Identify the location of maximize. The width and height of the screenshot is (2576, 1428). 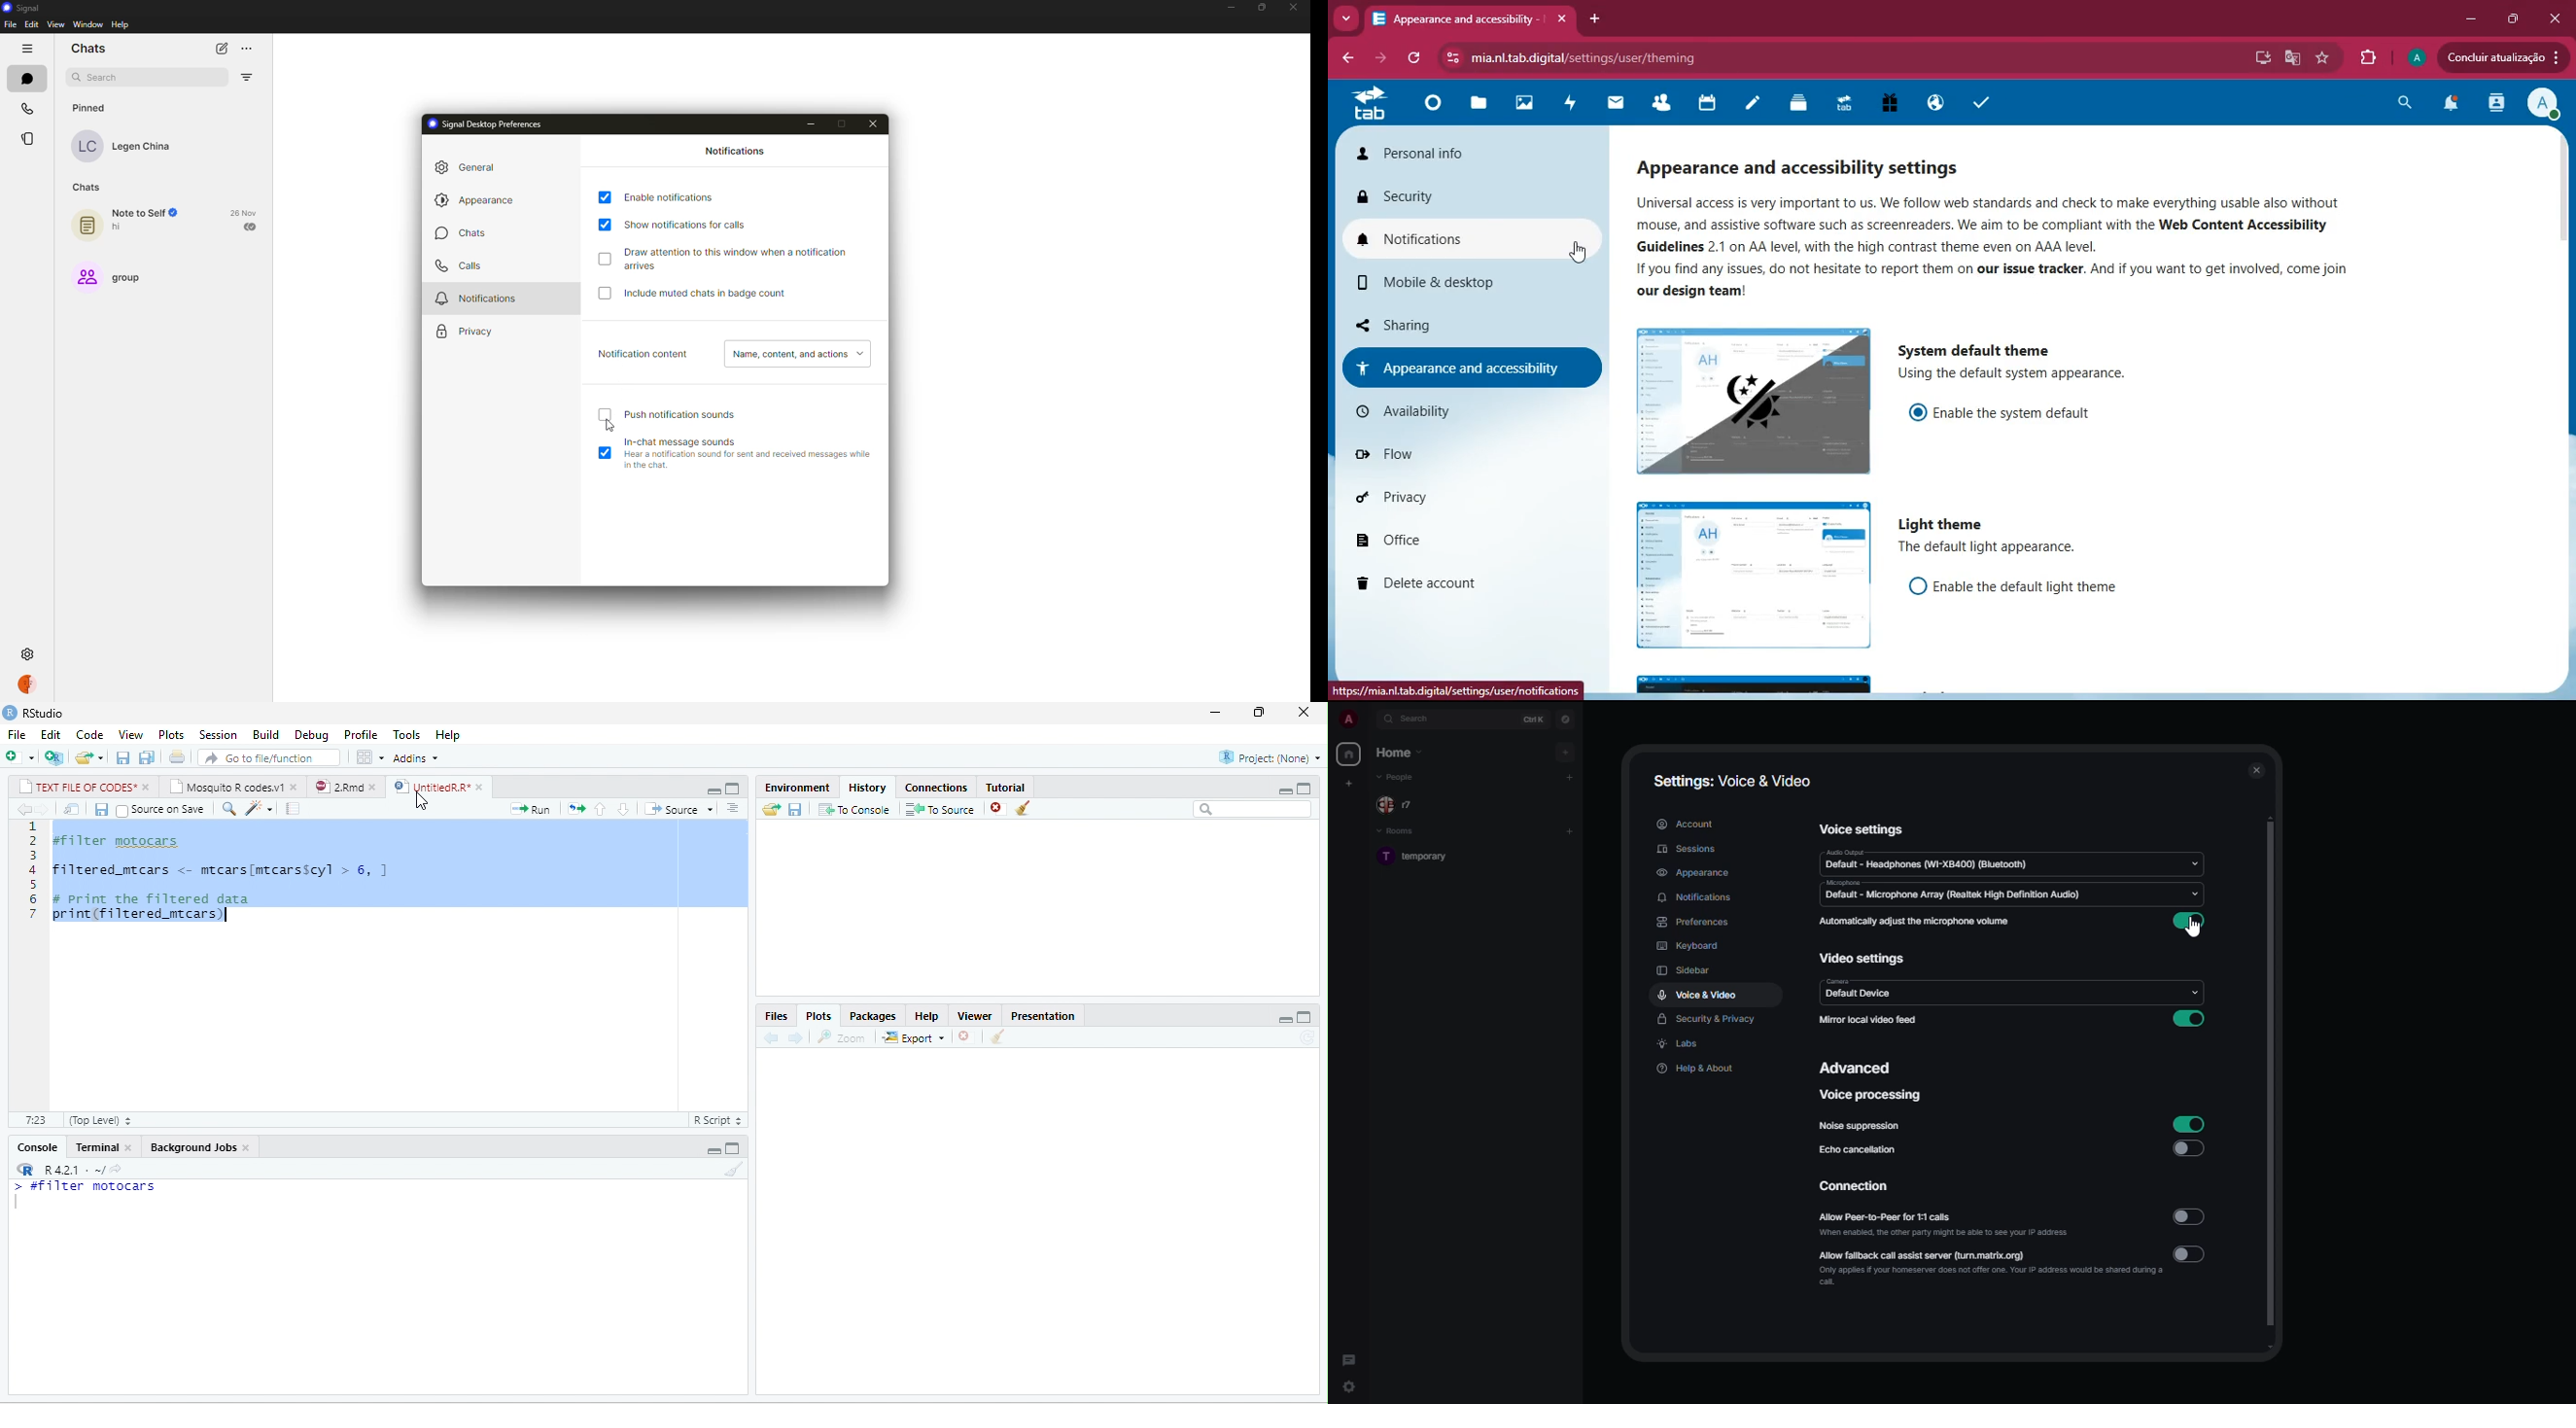
(1264, 5).